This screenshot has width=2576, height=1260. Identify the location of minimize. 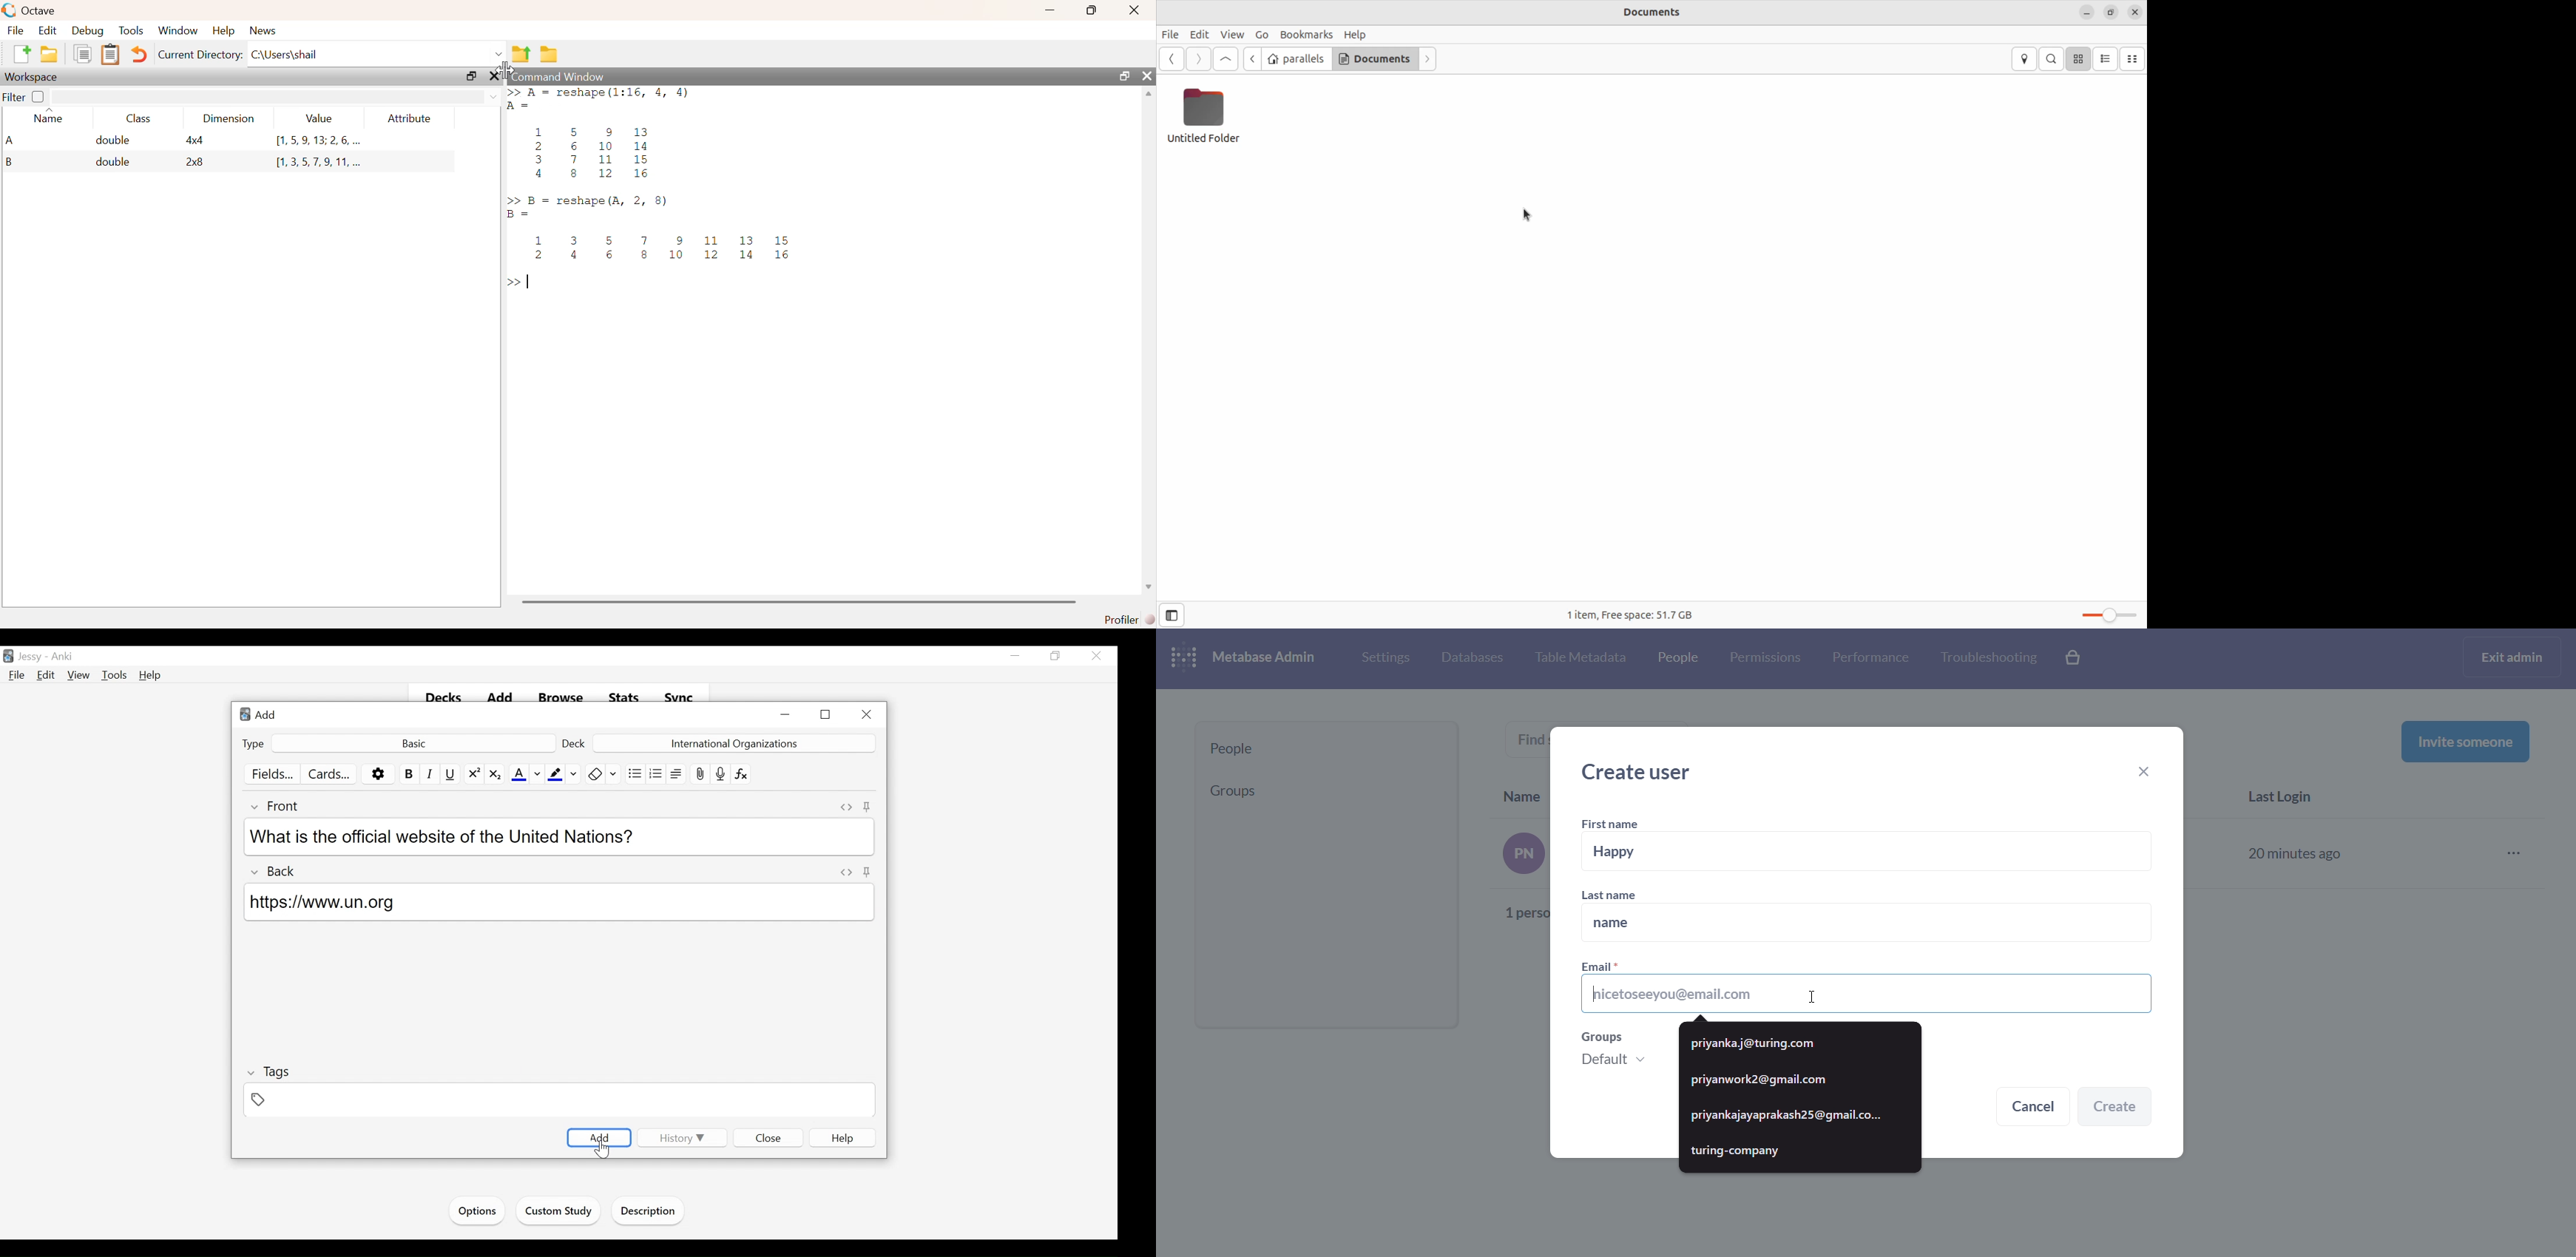
(786, 715).